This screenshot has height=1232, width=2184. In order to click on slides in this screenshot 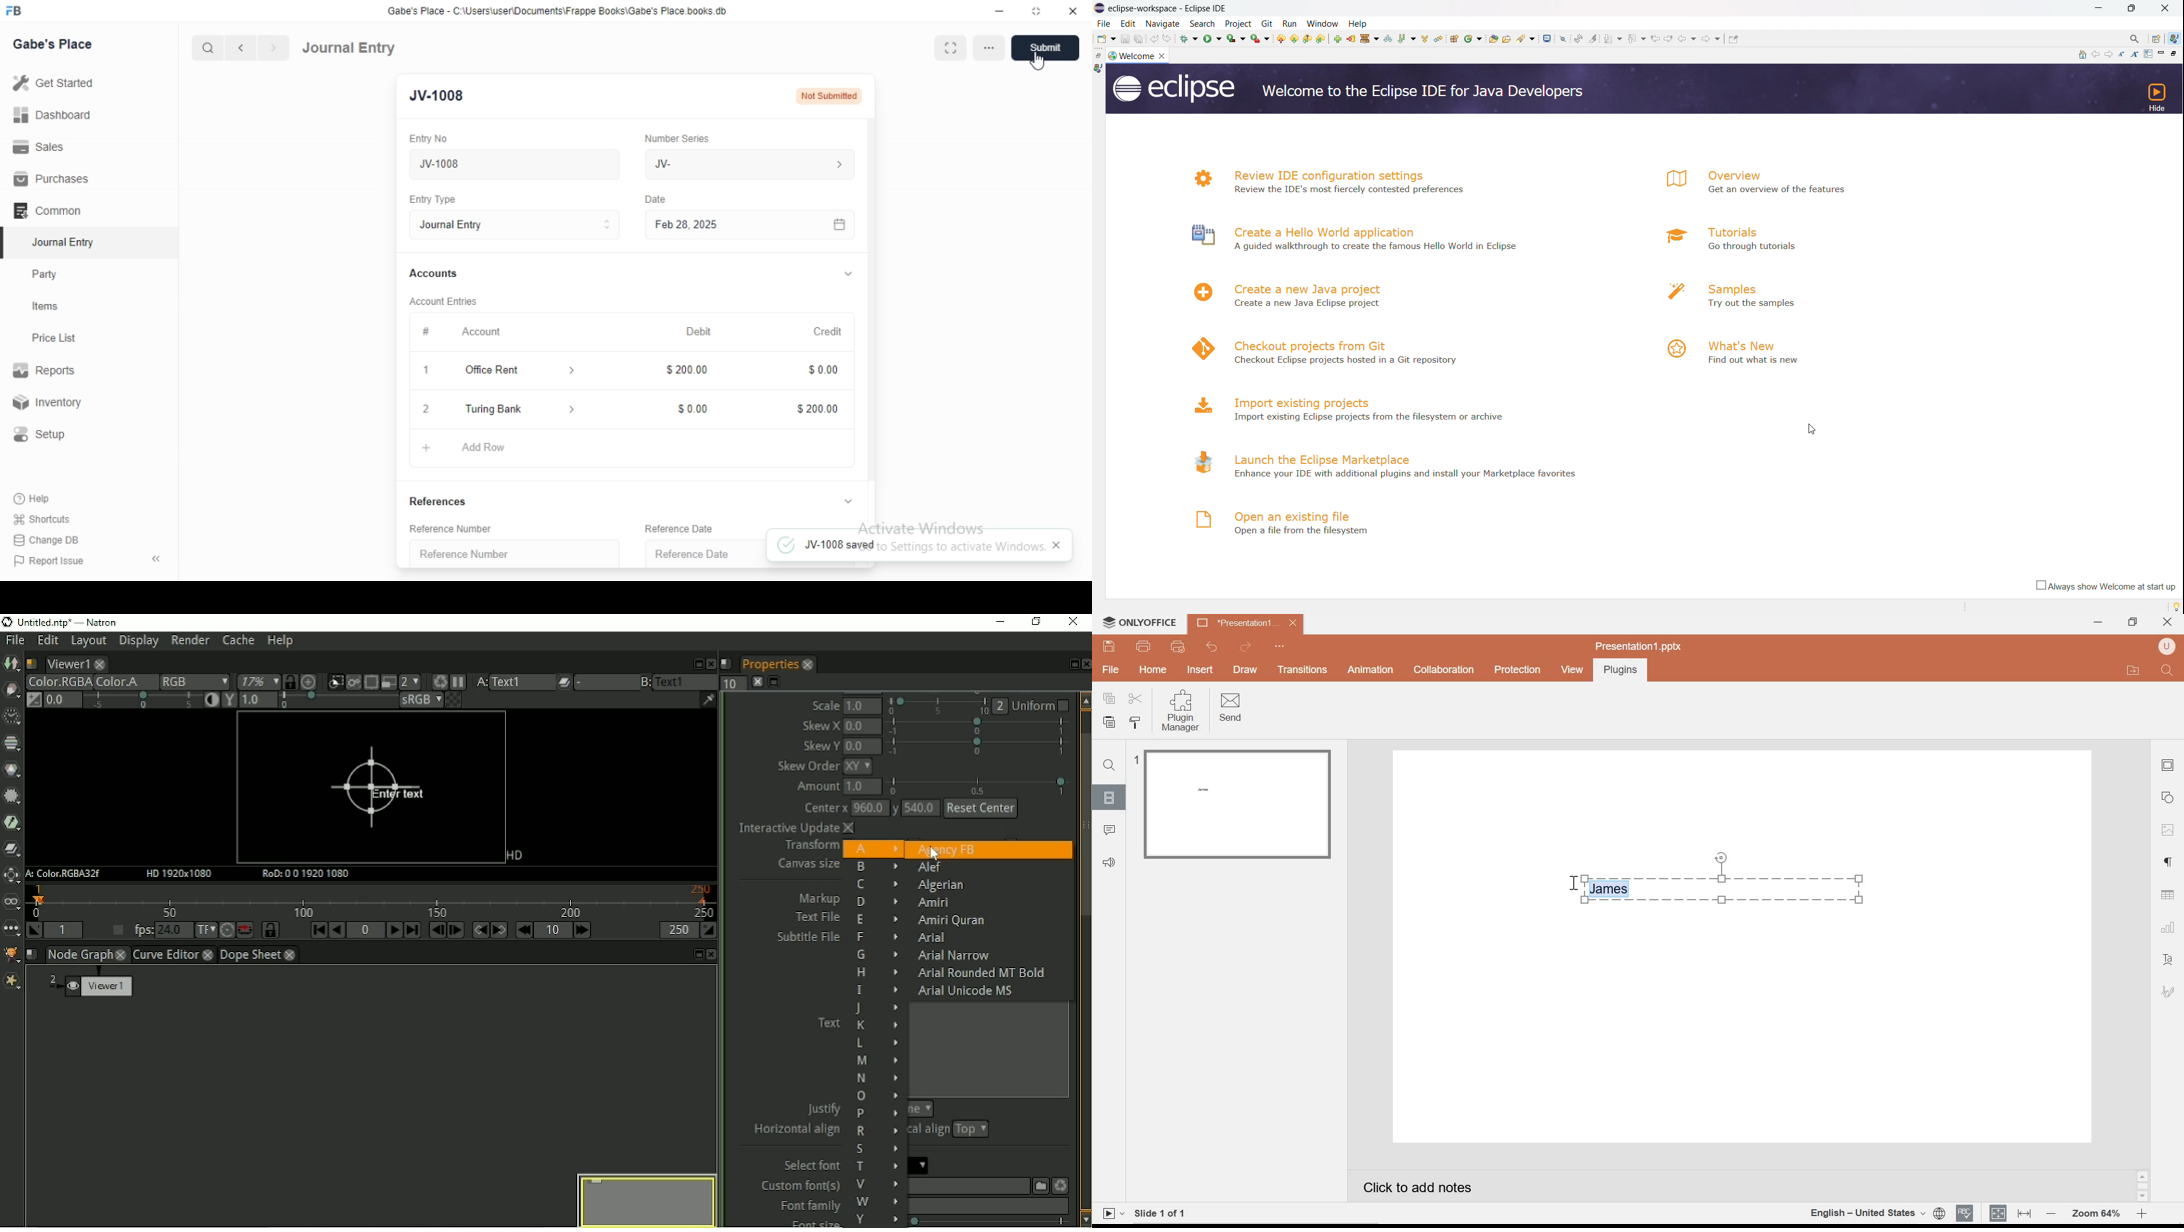, I will do `click(1110, 798)`.